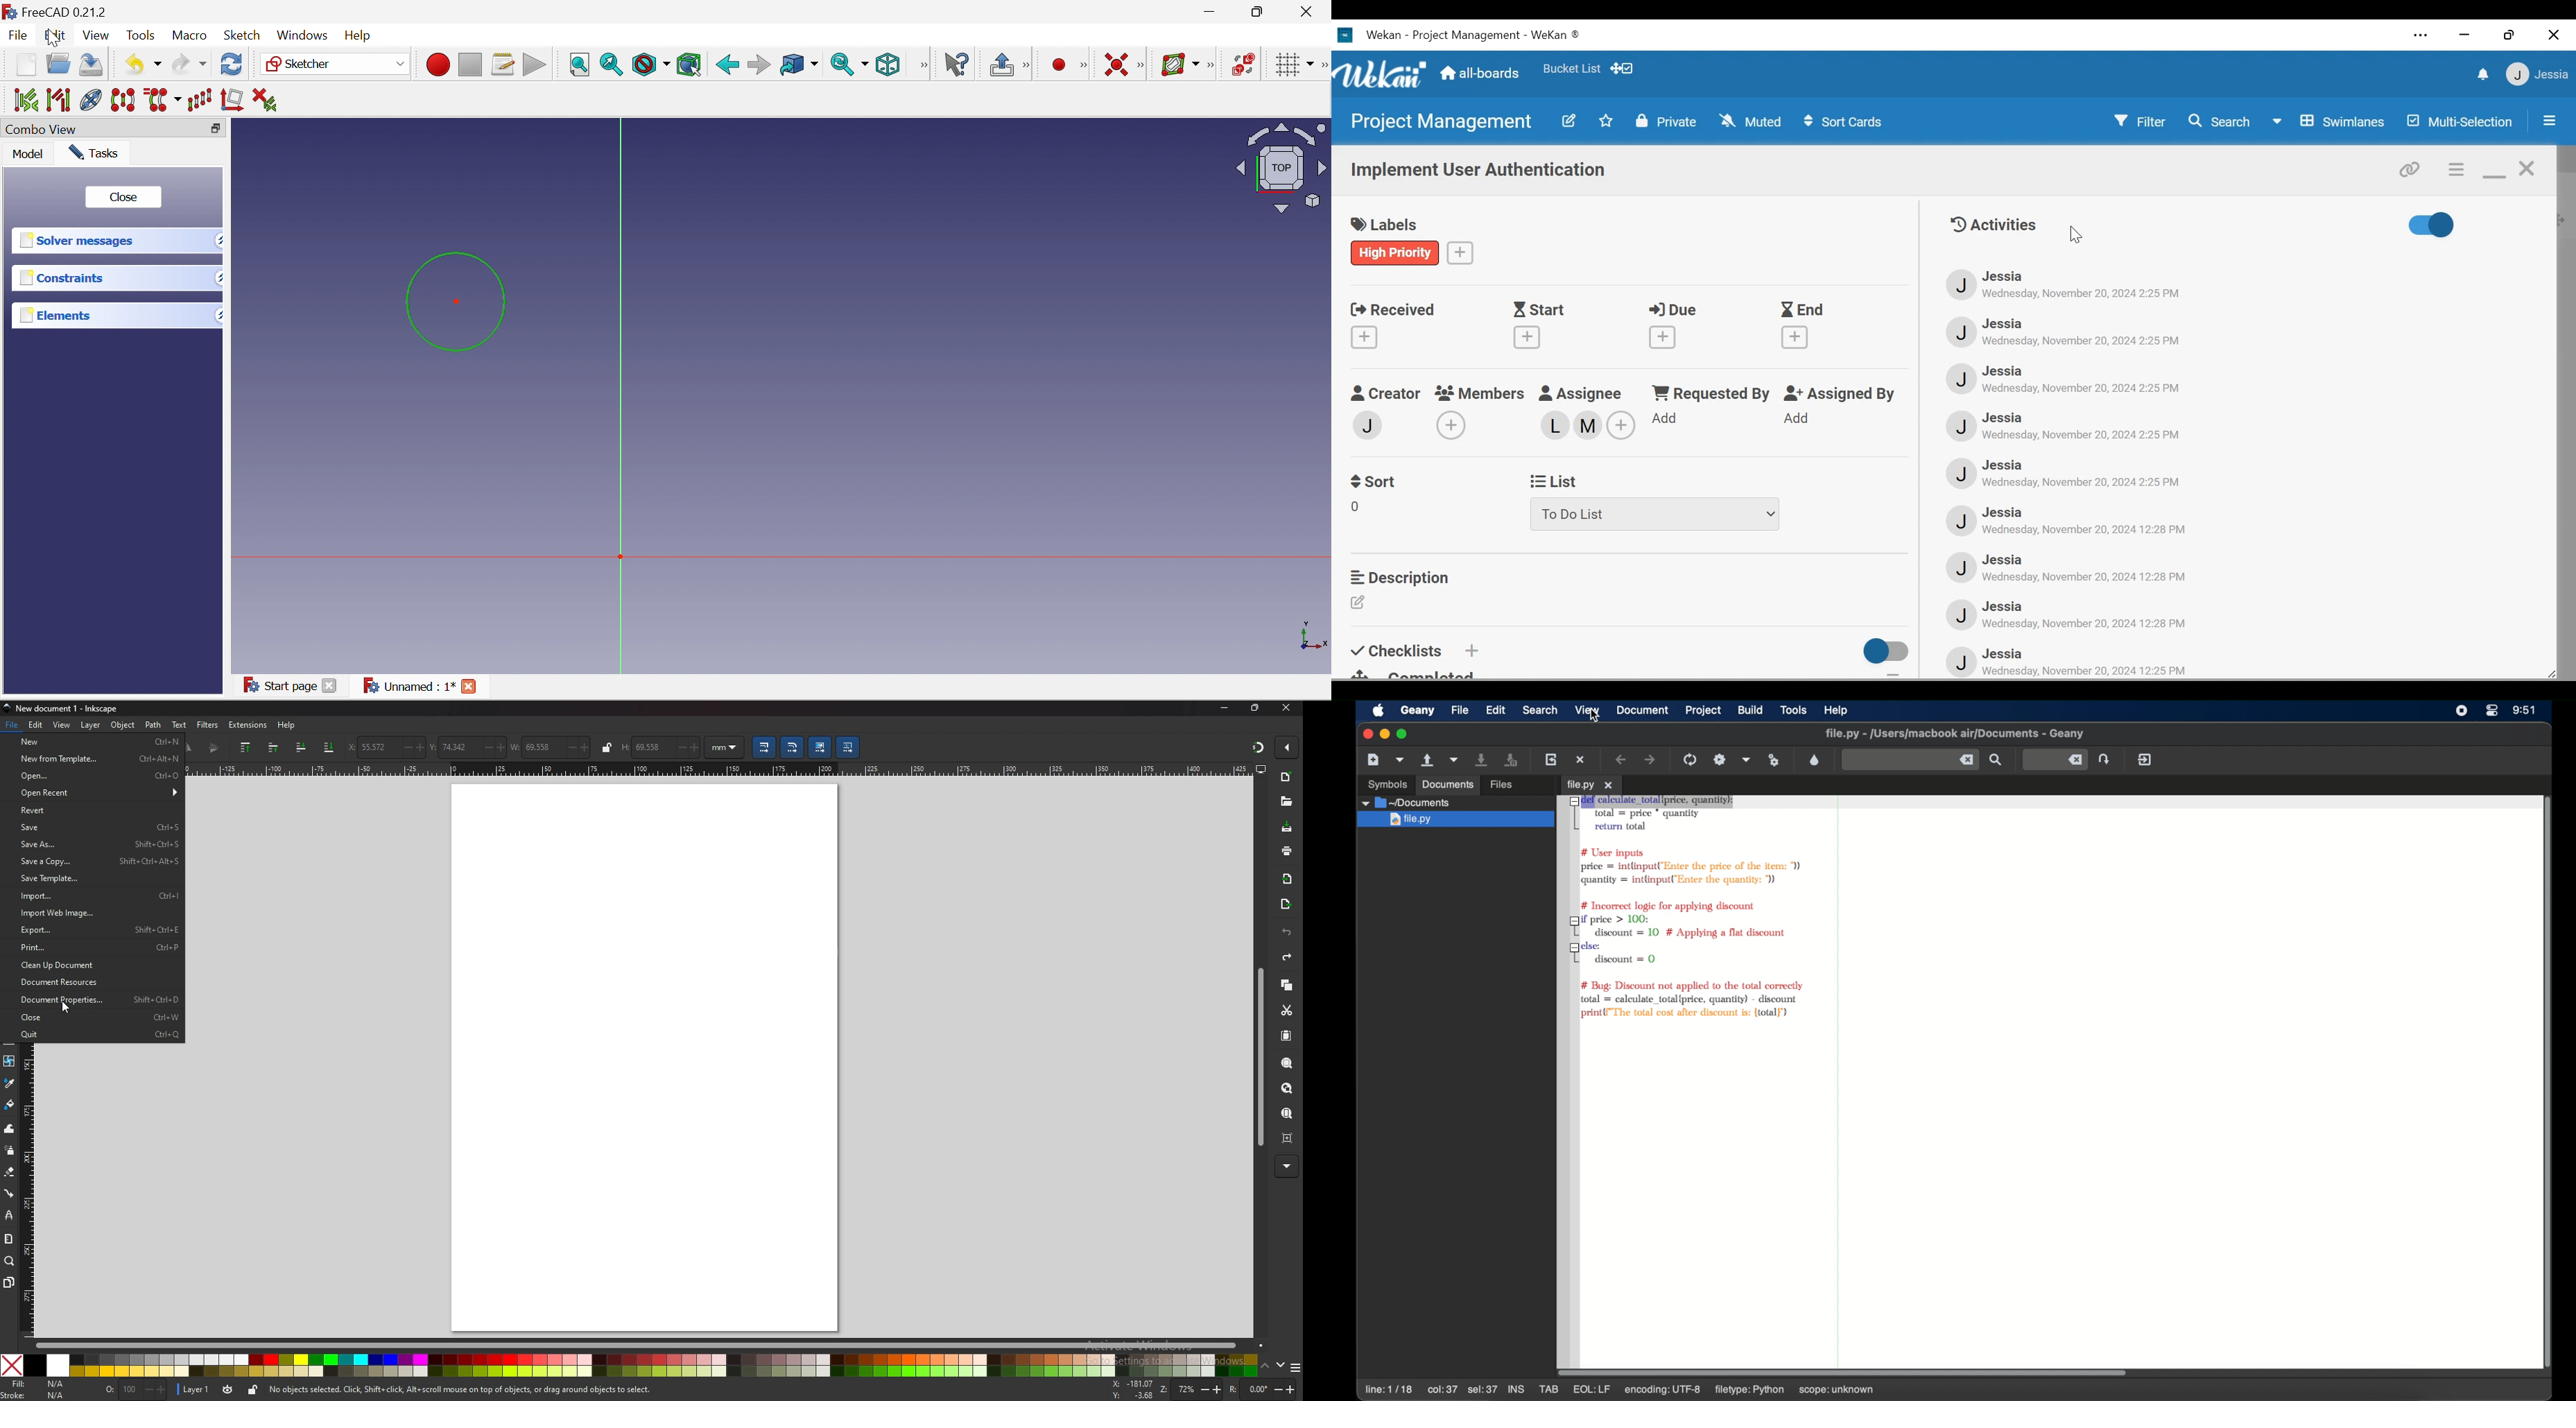 Image resolution: width=2576 pixels, height=1428 pixels. What do you see at coordinates (1572, 69) in the screenshot?
I see `Favorites` at bounding box center [1572, 69].